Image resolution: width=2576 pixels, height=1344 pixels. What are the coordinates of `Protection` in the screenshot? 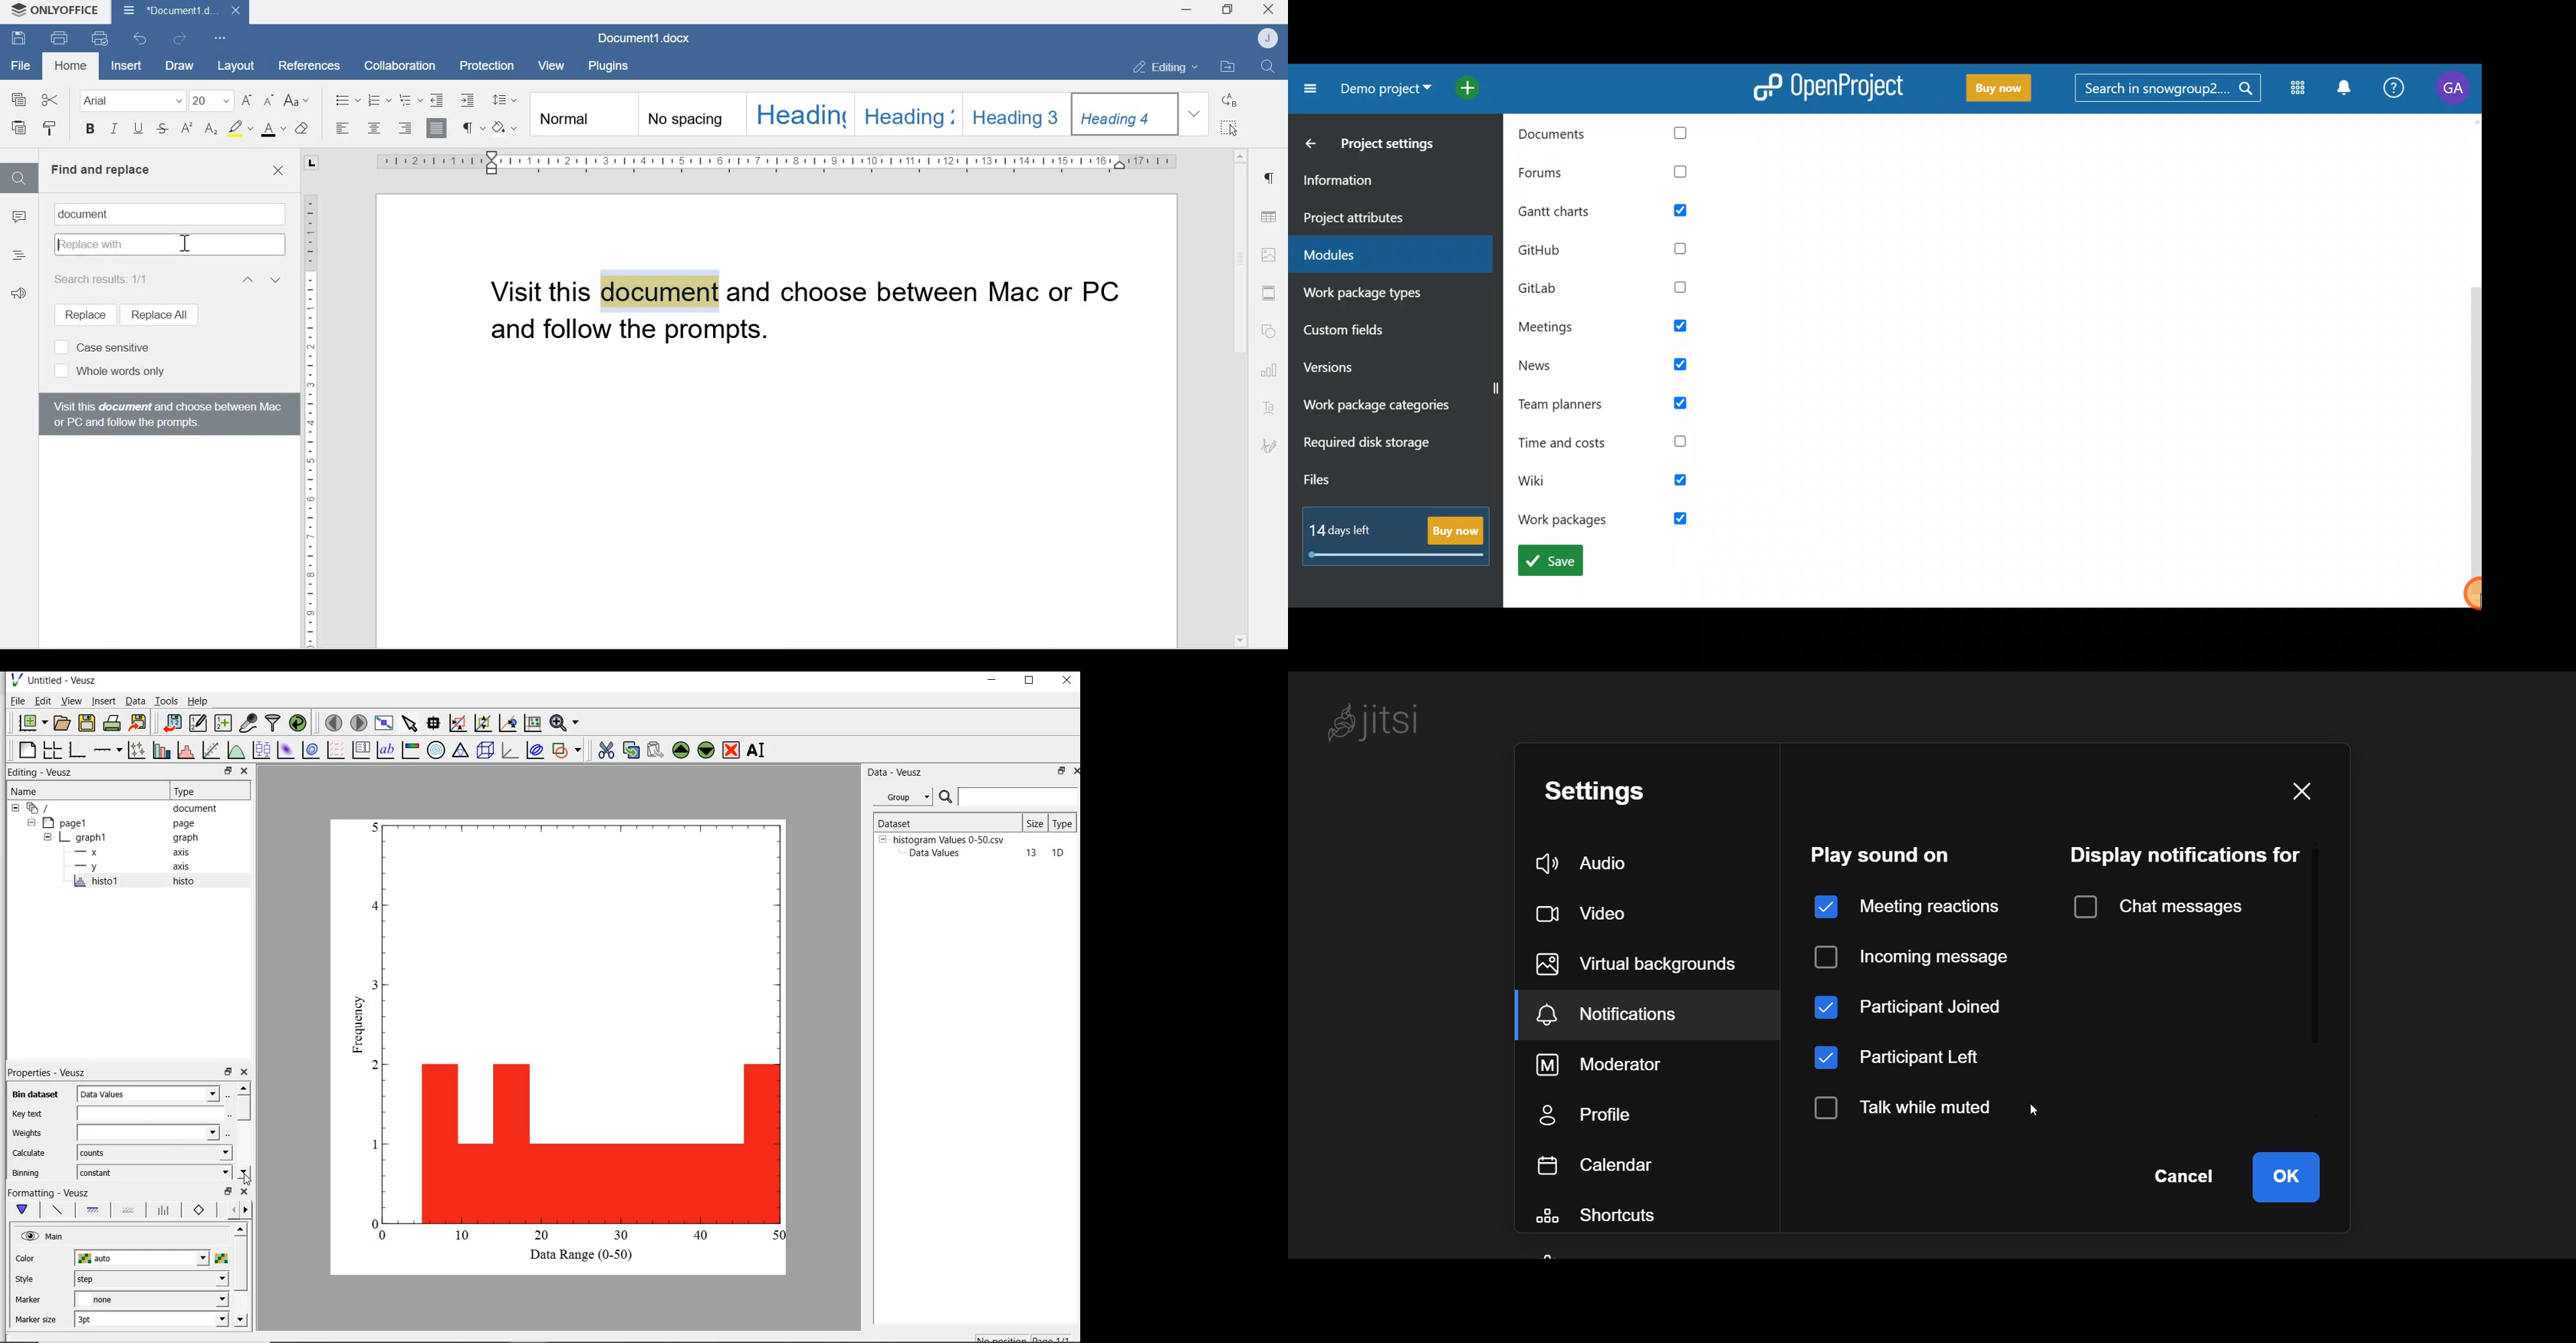 It's located at (488, 64).